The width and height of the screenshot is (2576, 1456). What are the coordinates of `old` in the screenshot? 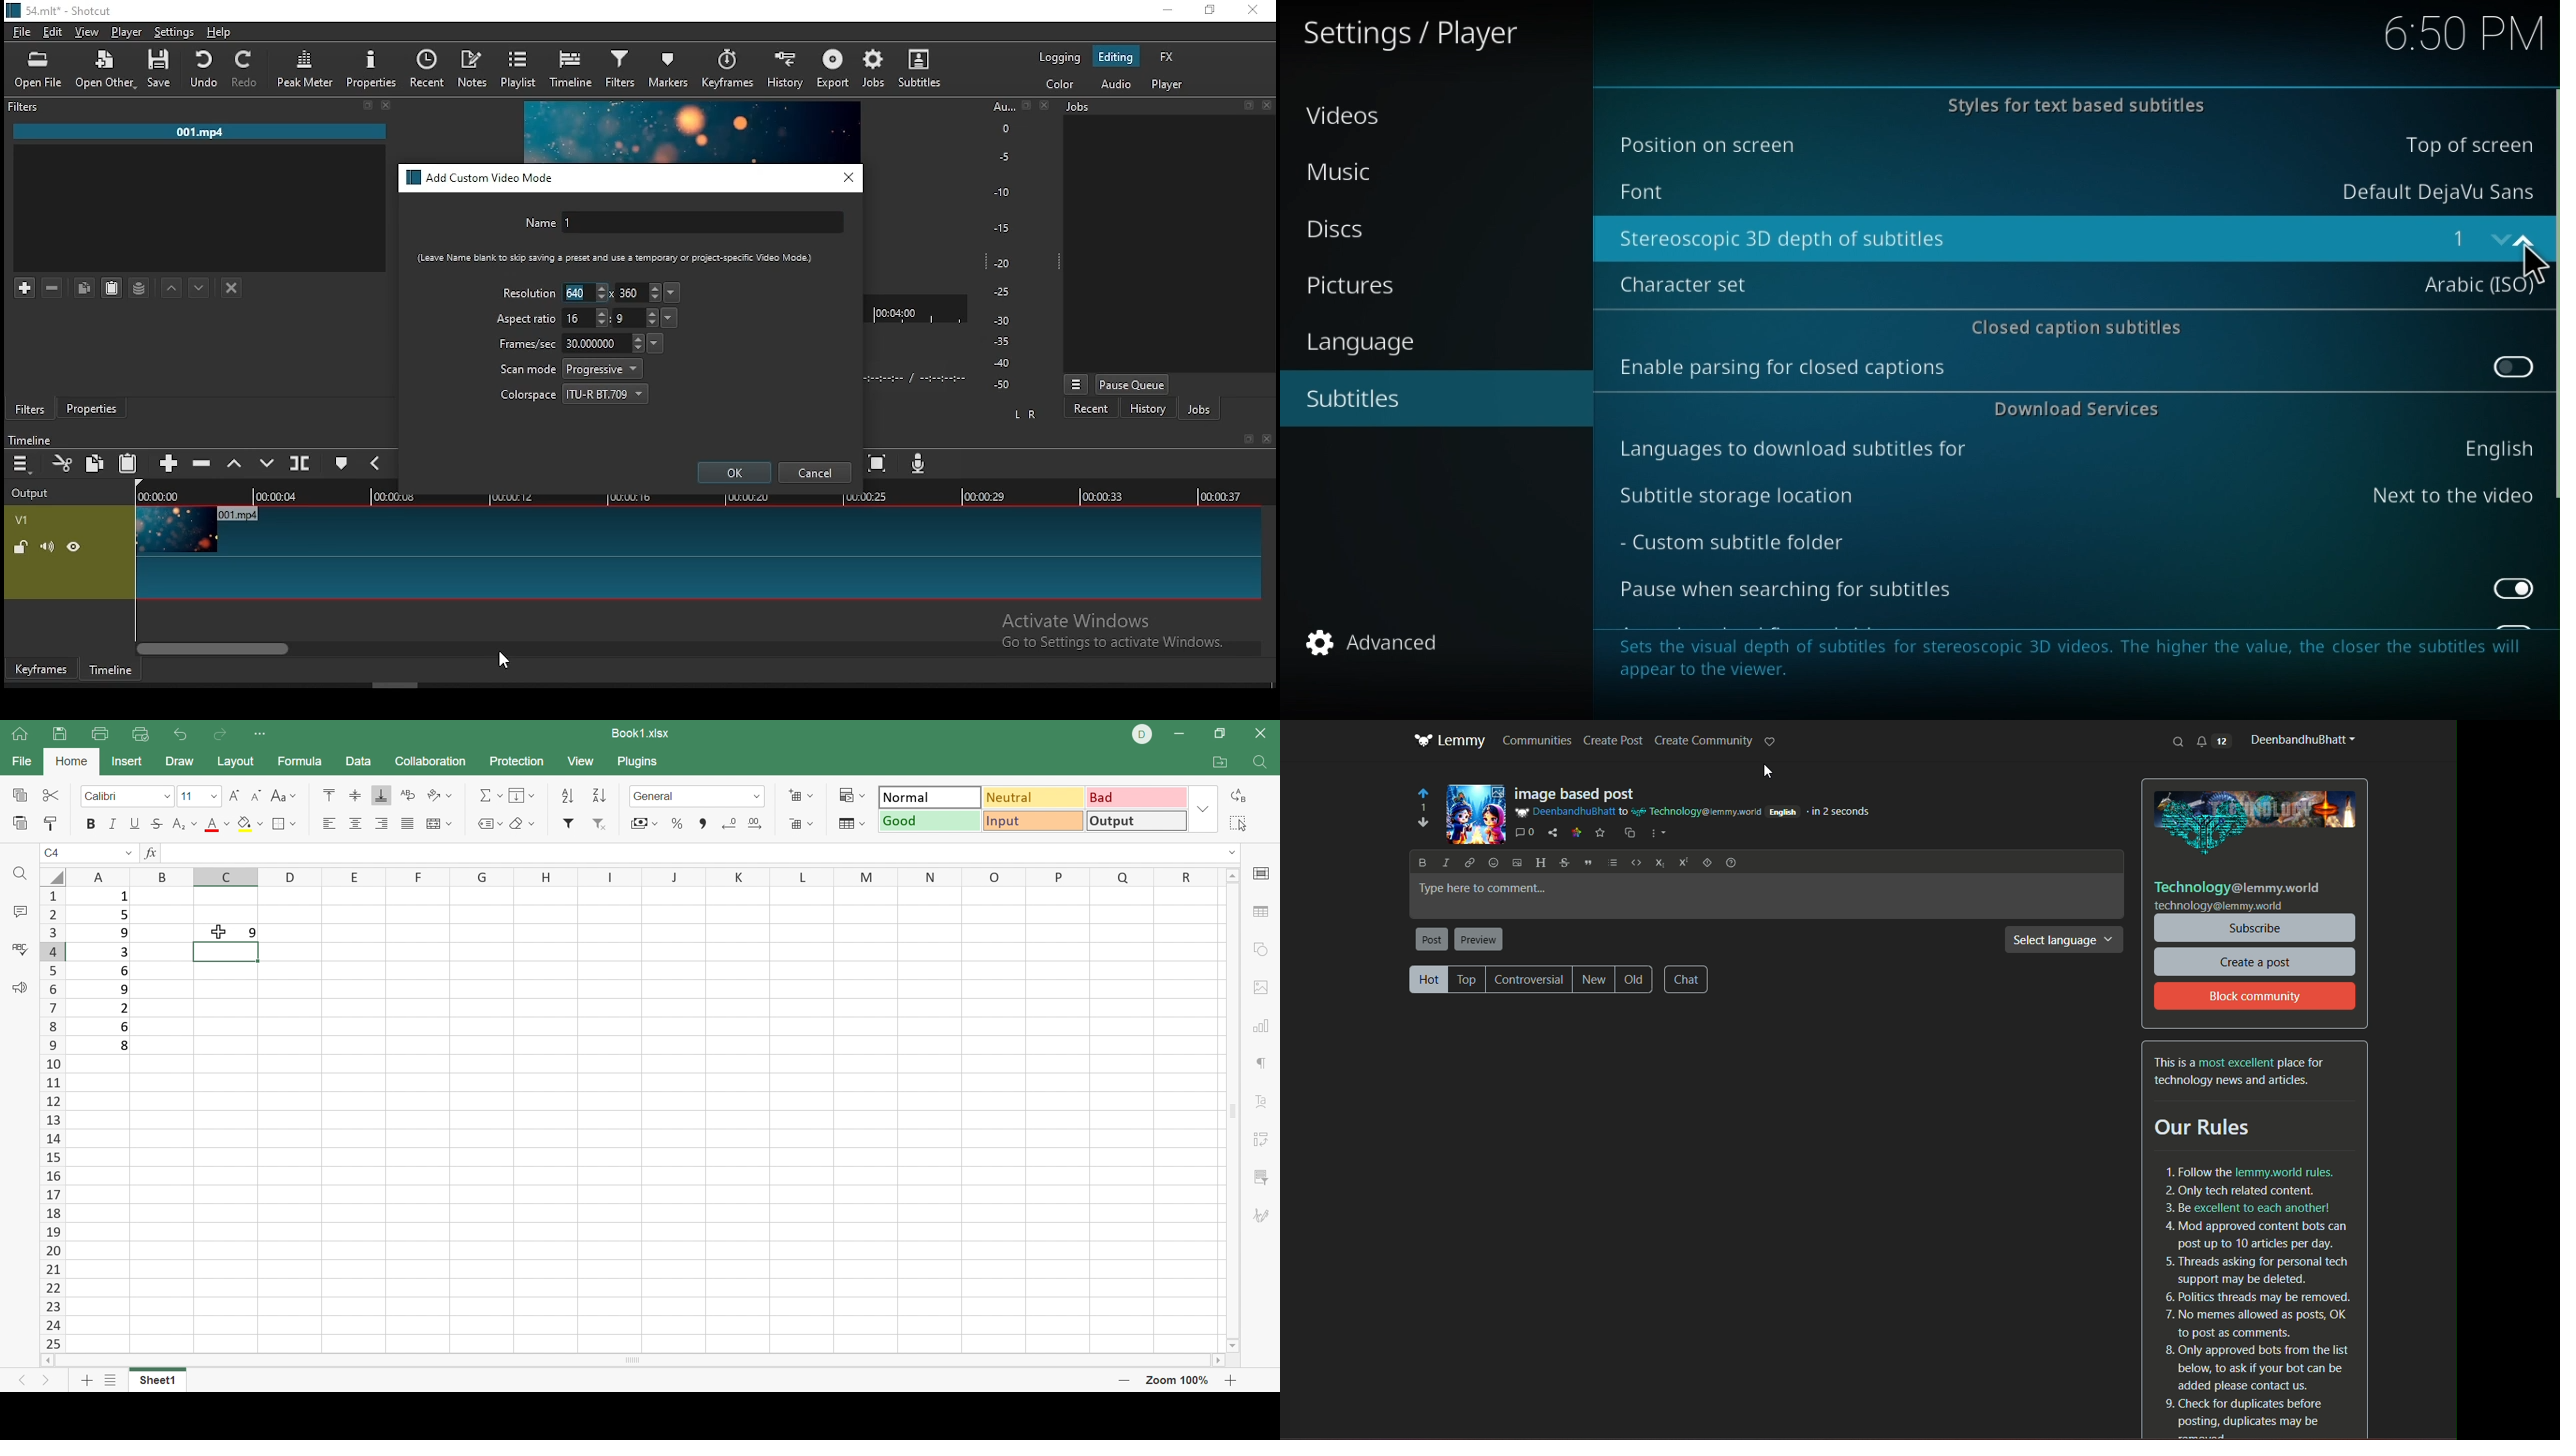 It's located at (1638, 980).